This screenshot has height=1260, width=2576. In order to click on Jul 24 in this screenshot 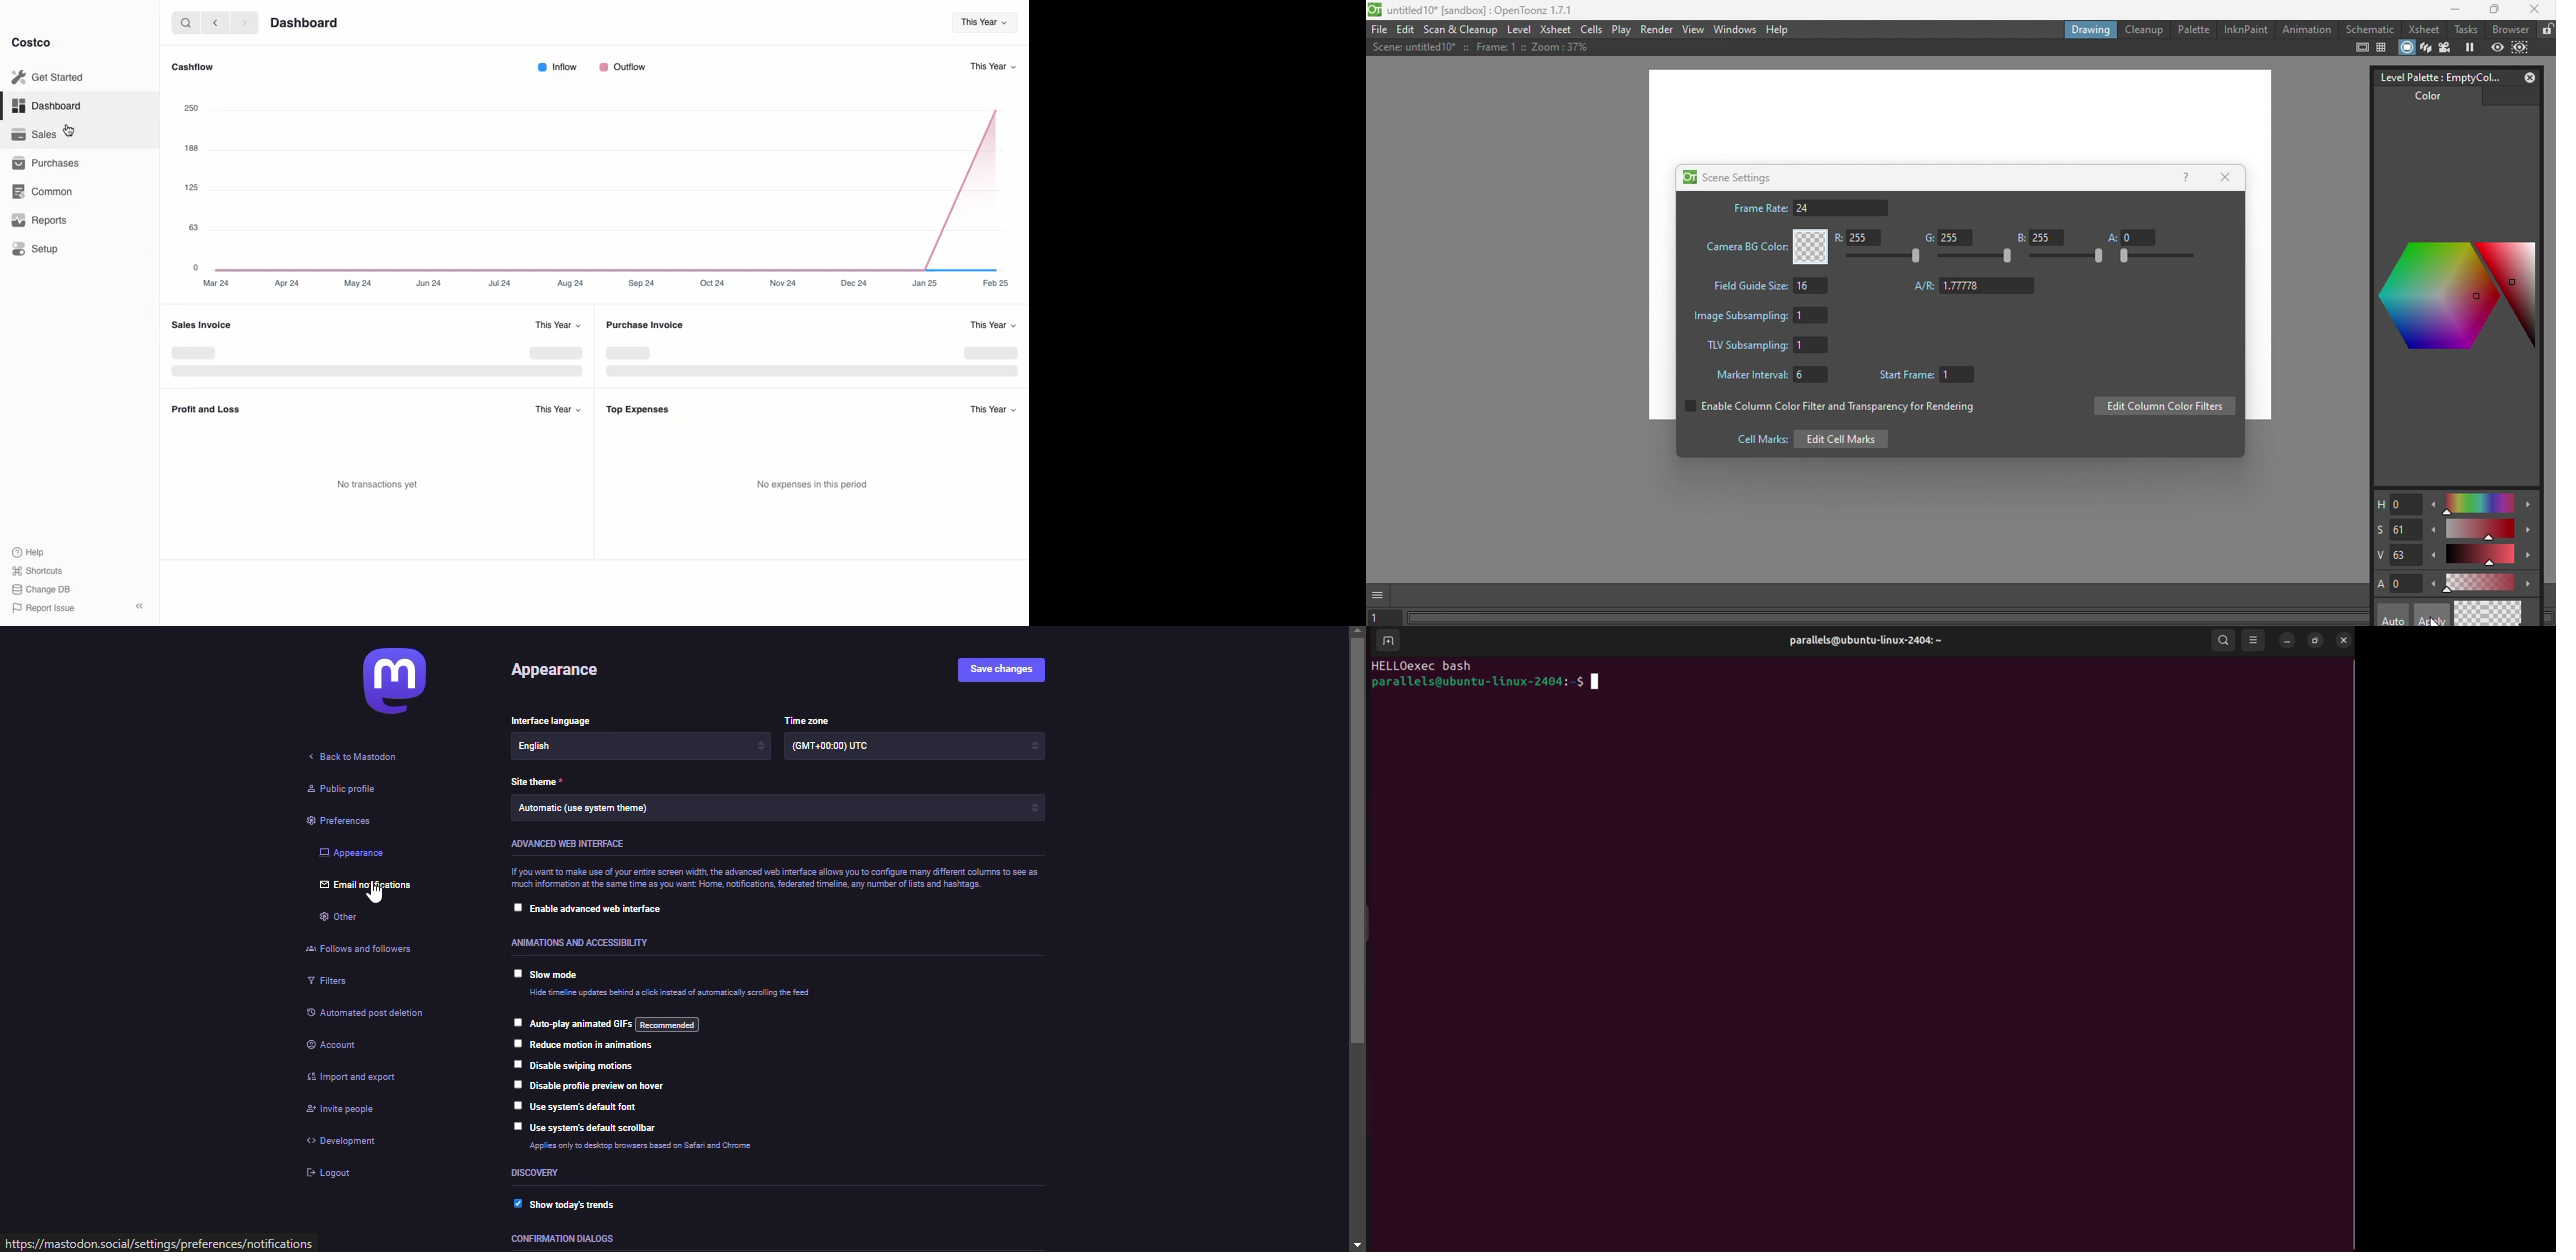, I will do `click(501, 284)`.